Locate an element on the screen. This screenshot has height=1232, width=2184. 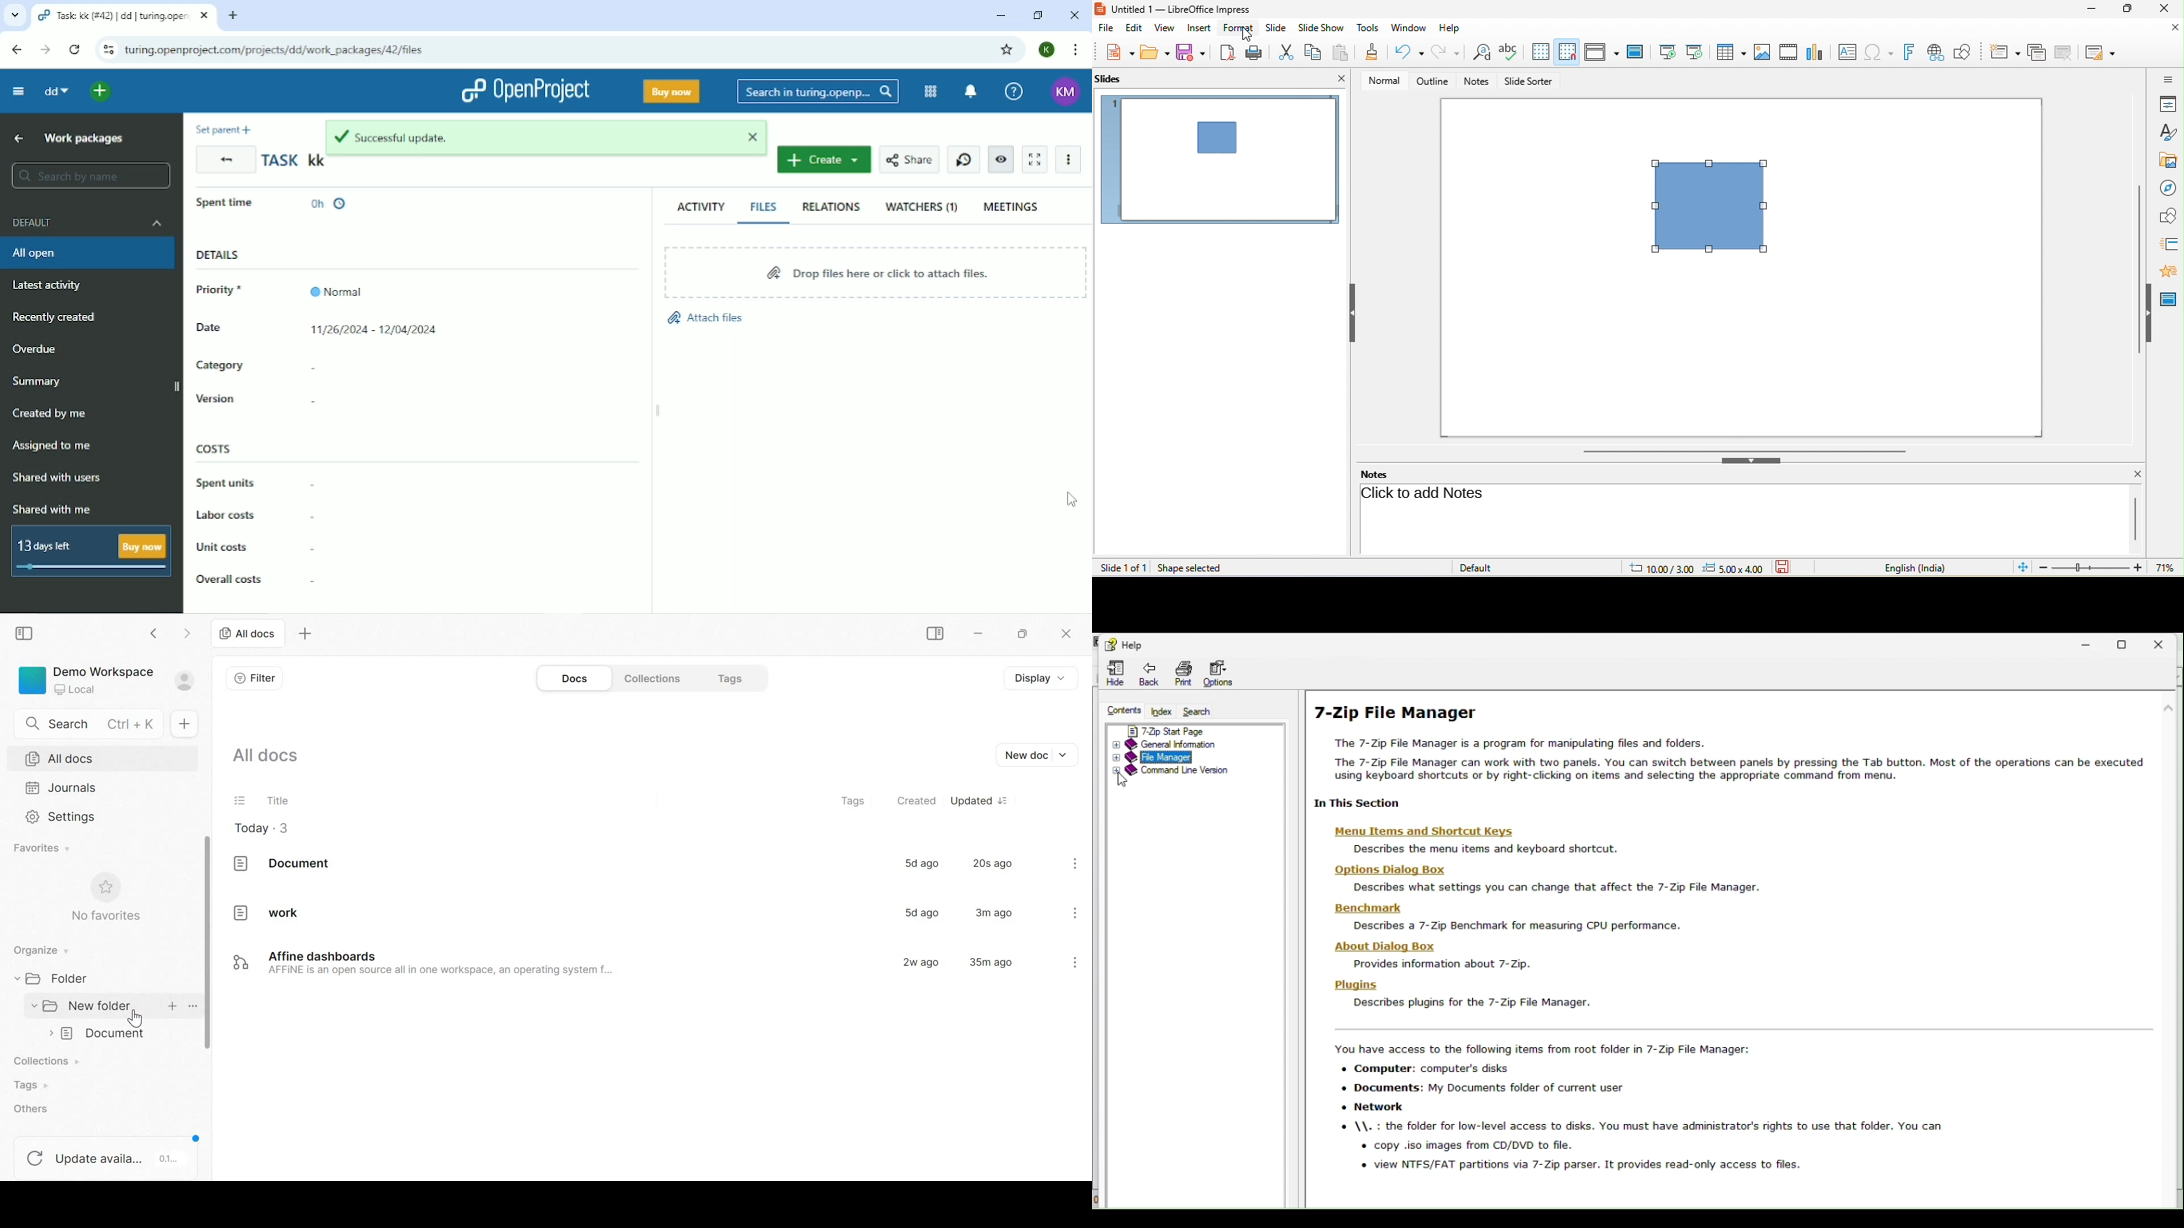
Unwatch work package is located at coordinates (1000, 159).